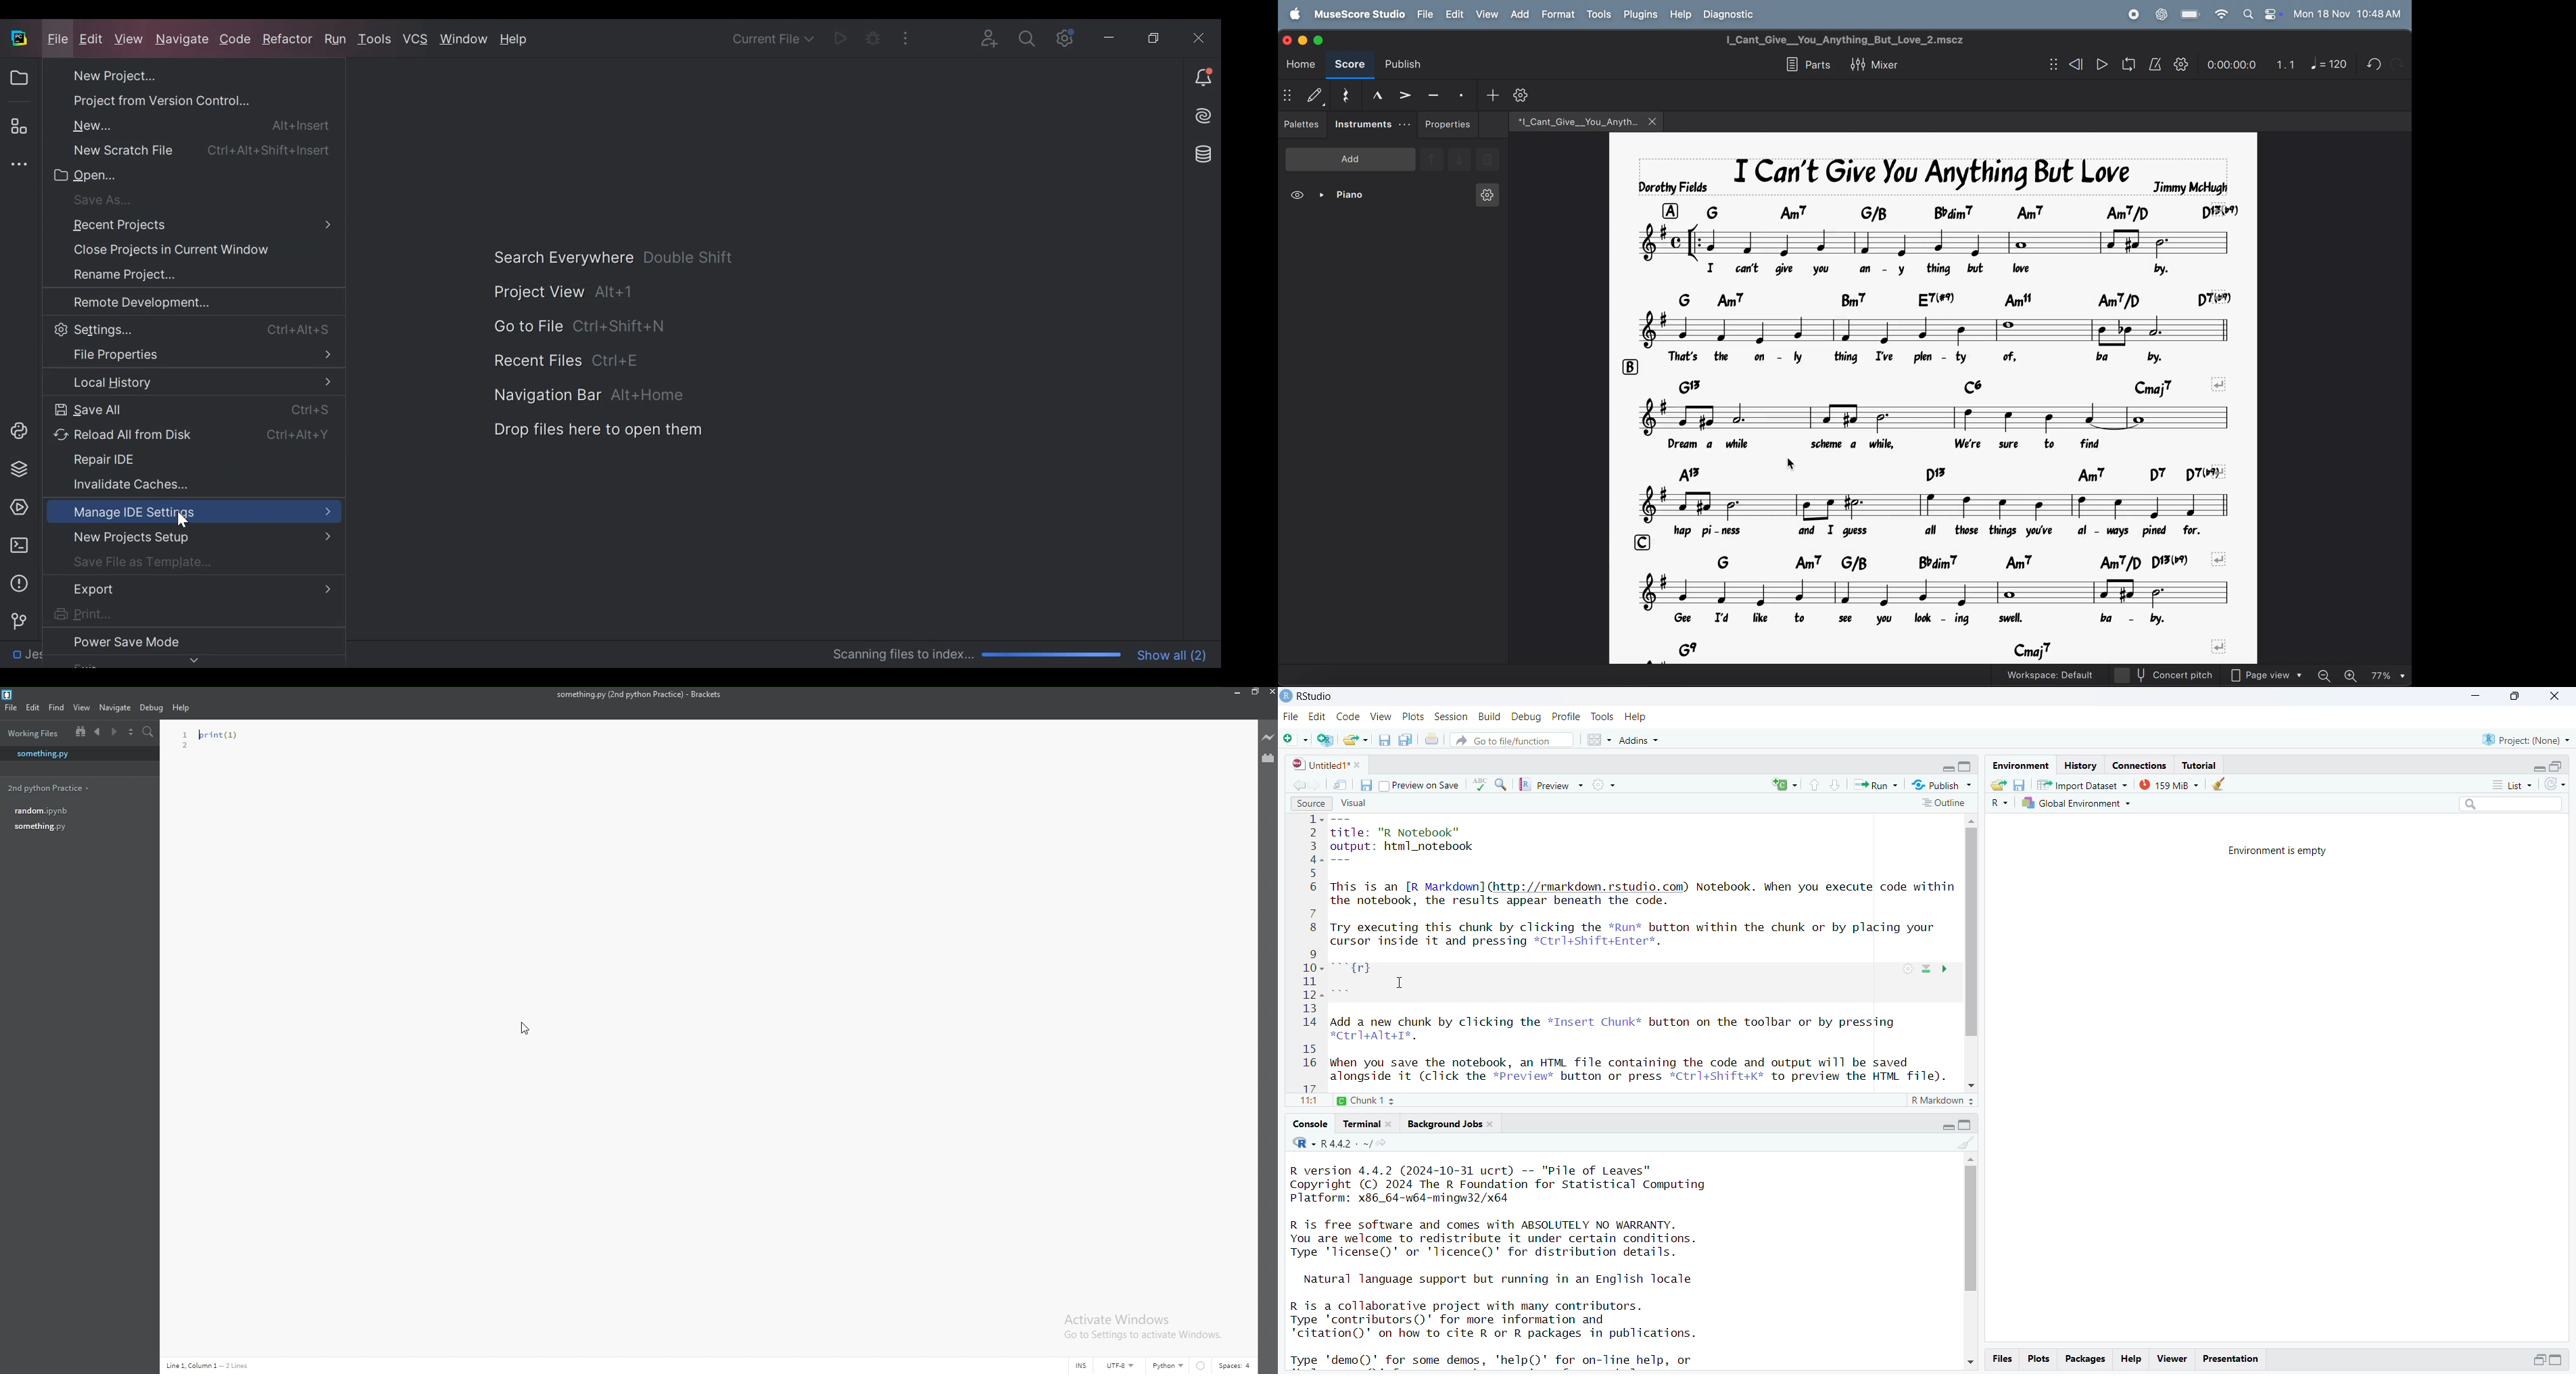 The width and height of the screenshot is (2576, 1400). What do you see at coordinates (1876, 785) in the screenshot?
I see `run` at bounding box center [1876, 785].